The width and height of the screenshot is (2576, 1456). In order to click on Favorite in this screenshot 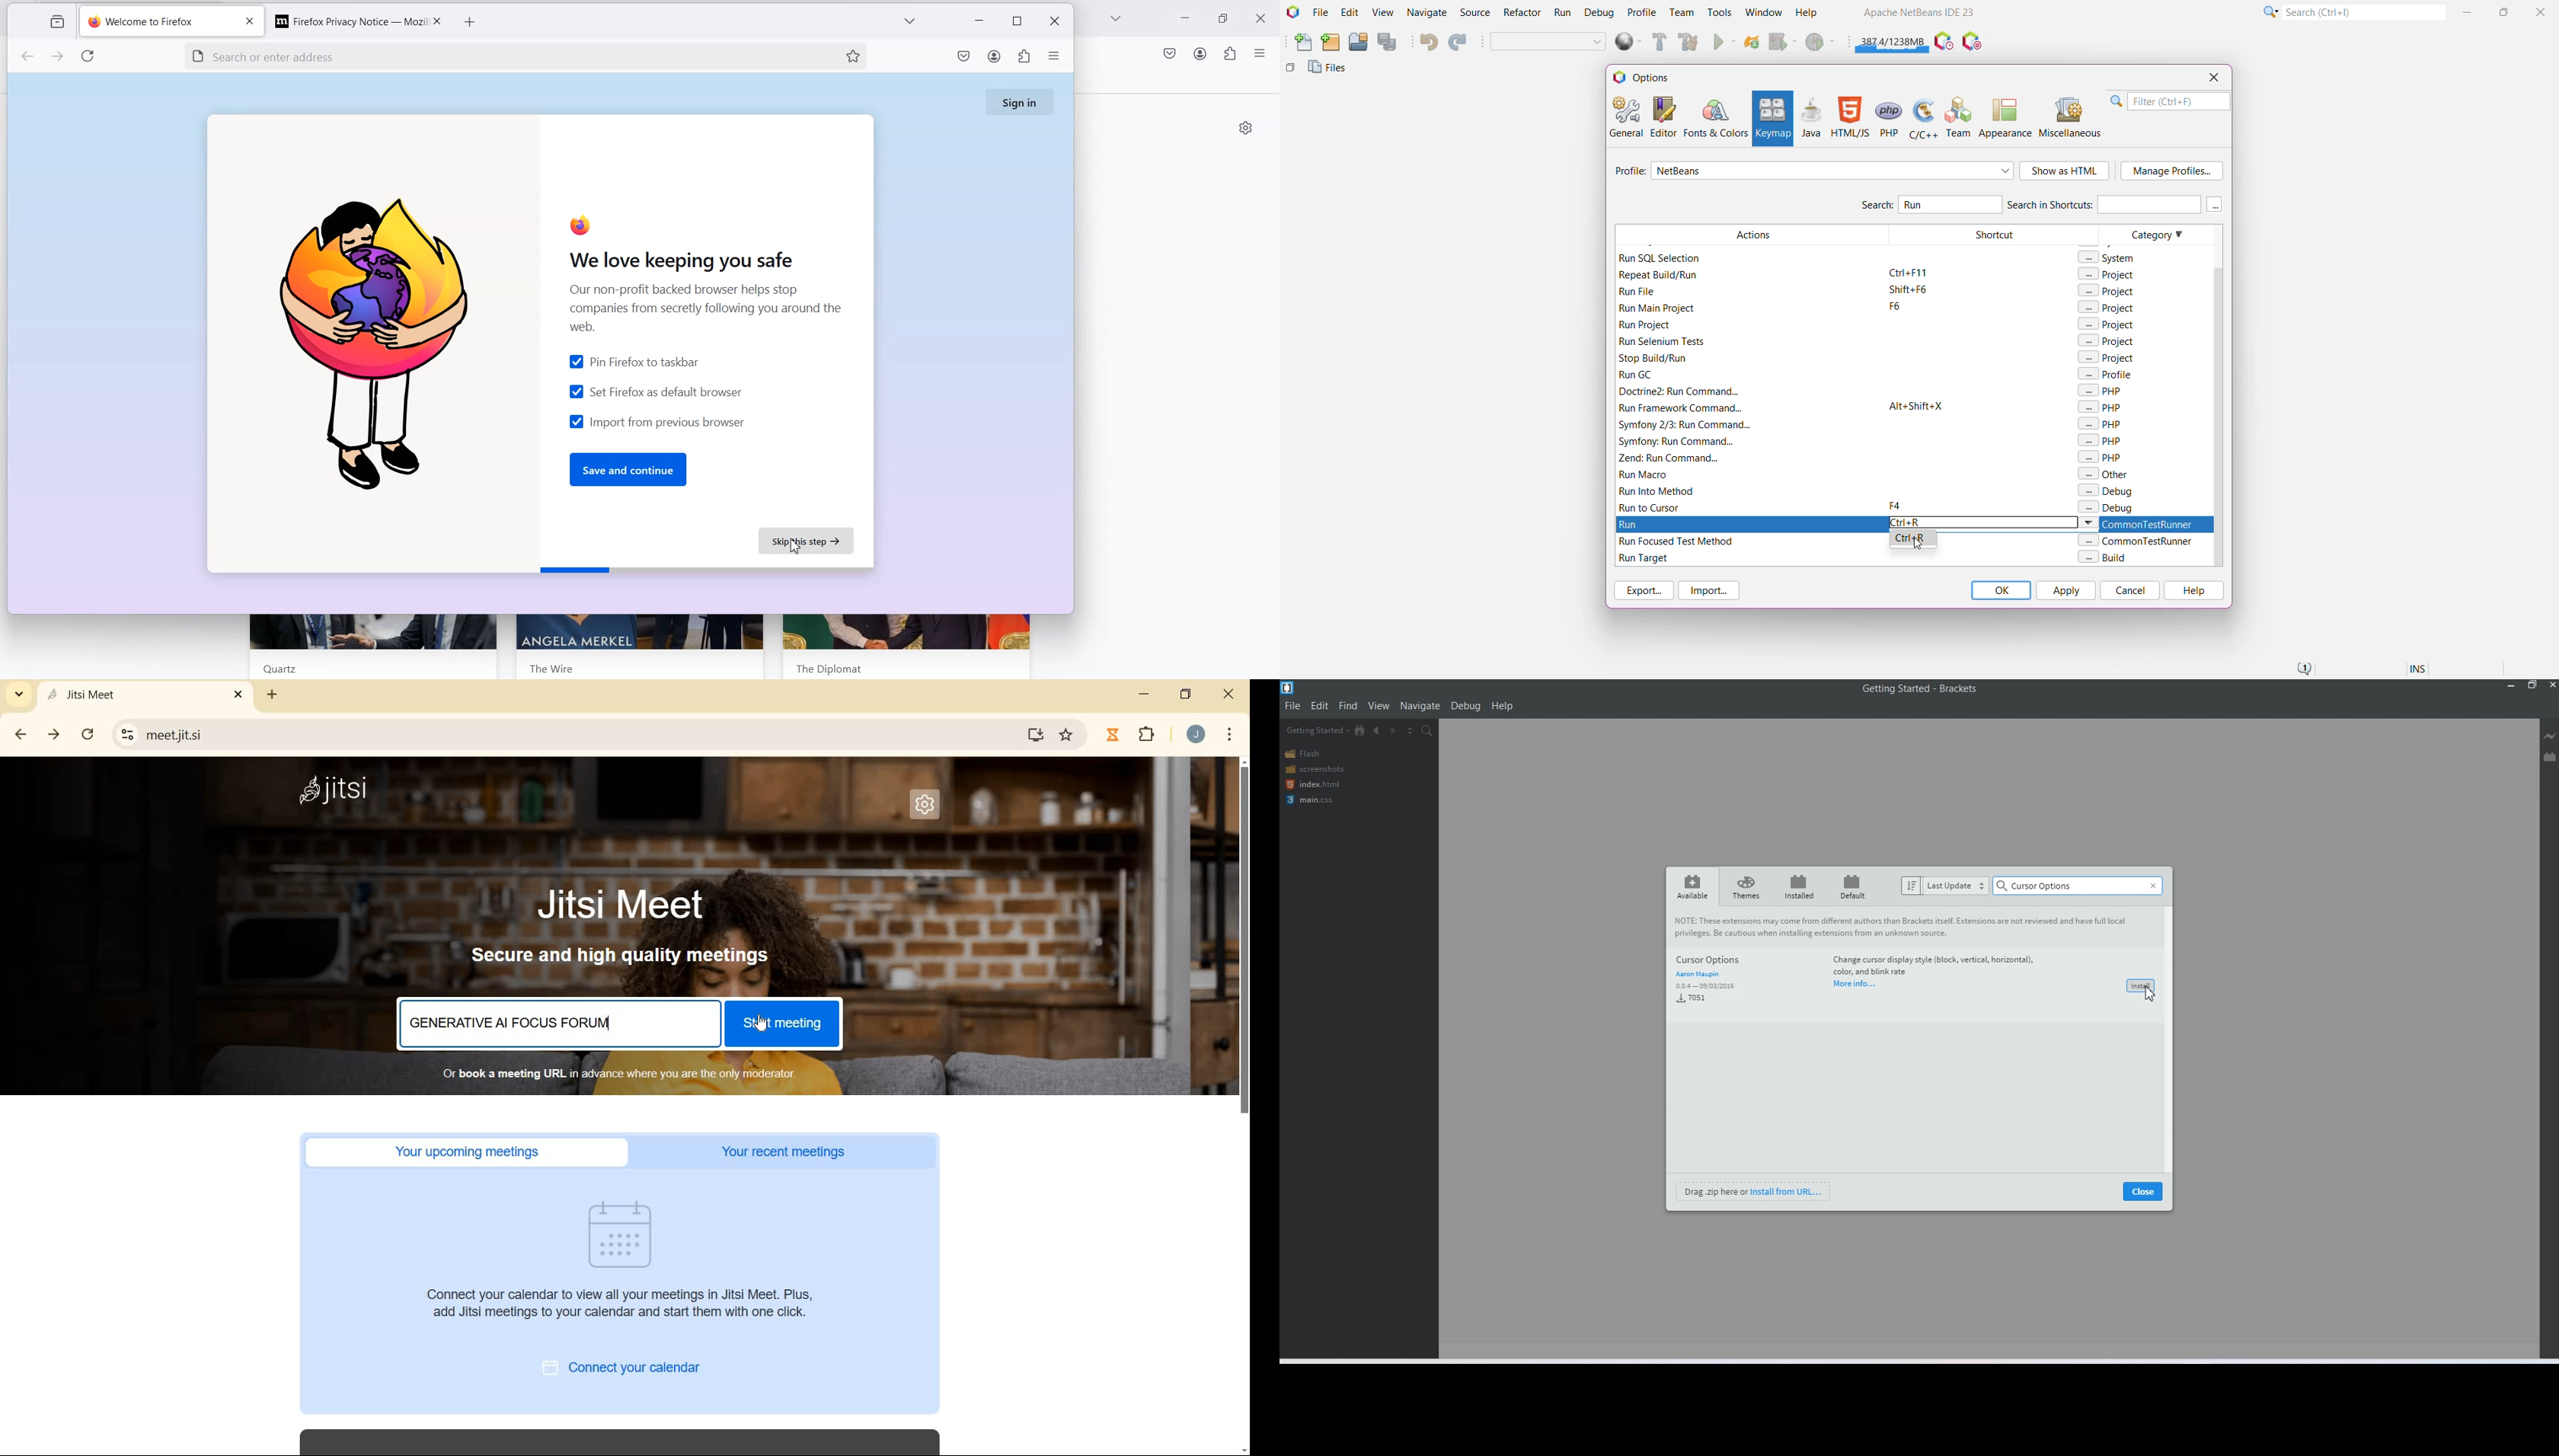, I will do `click(1066, 737)`.